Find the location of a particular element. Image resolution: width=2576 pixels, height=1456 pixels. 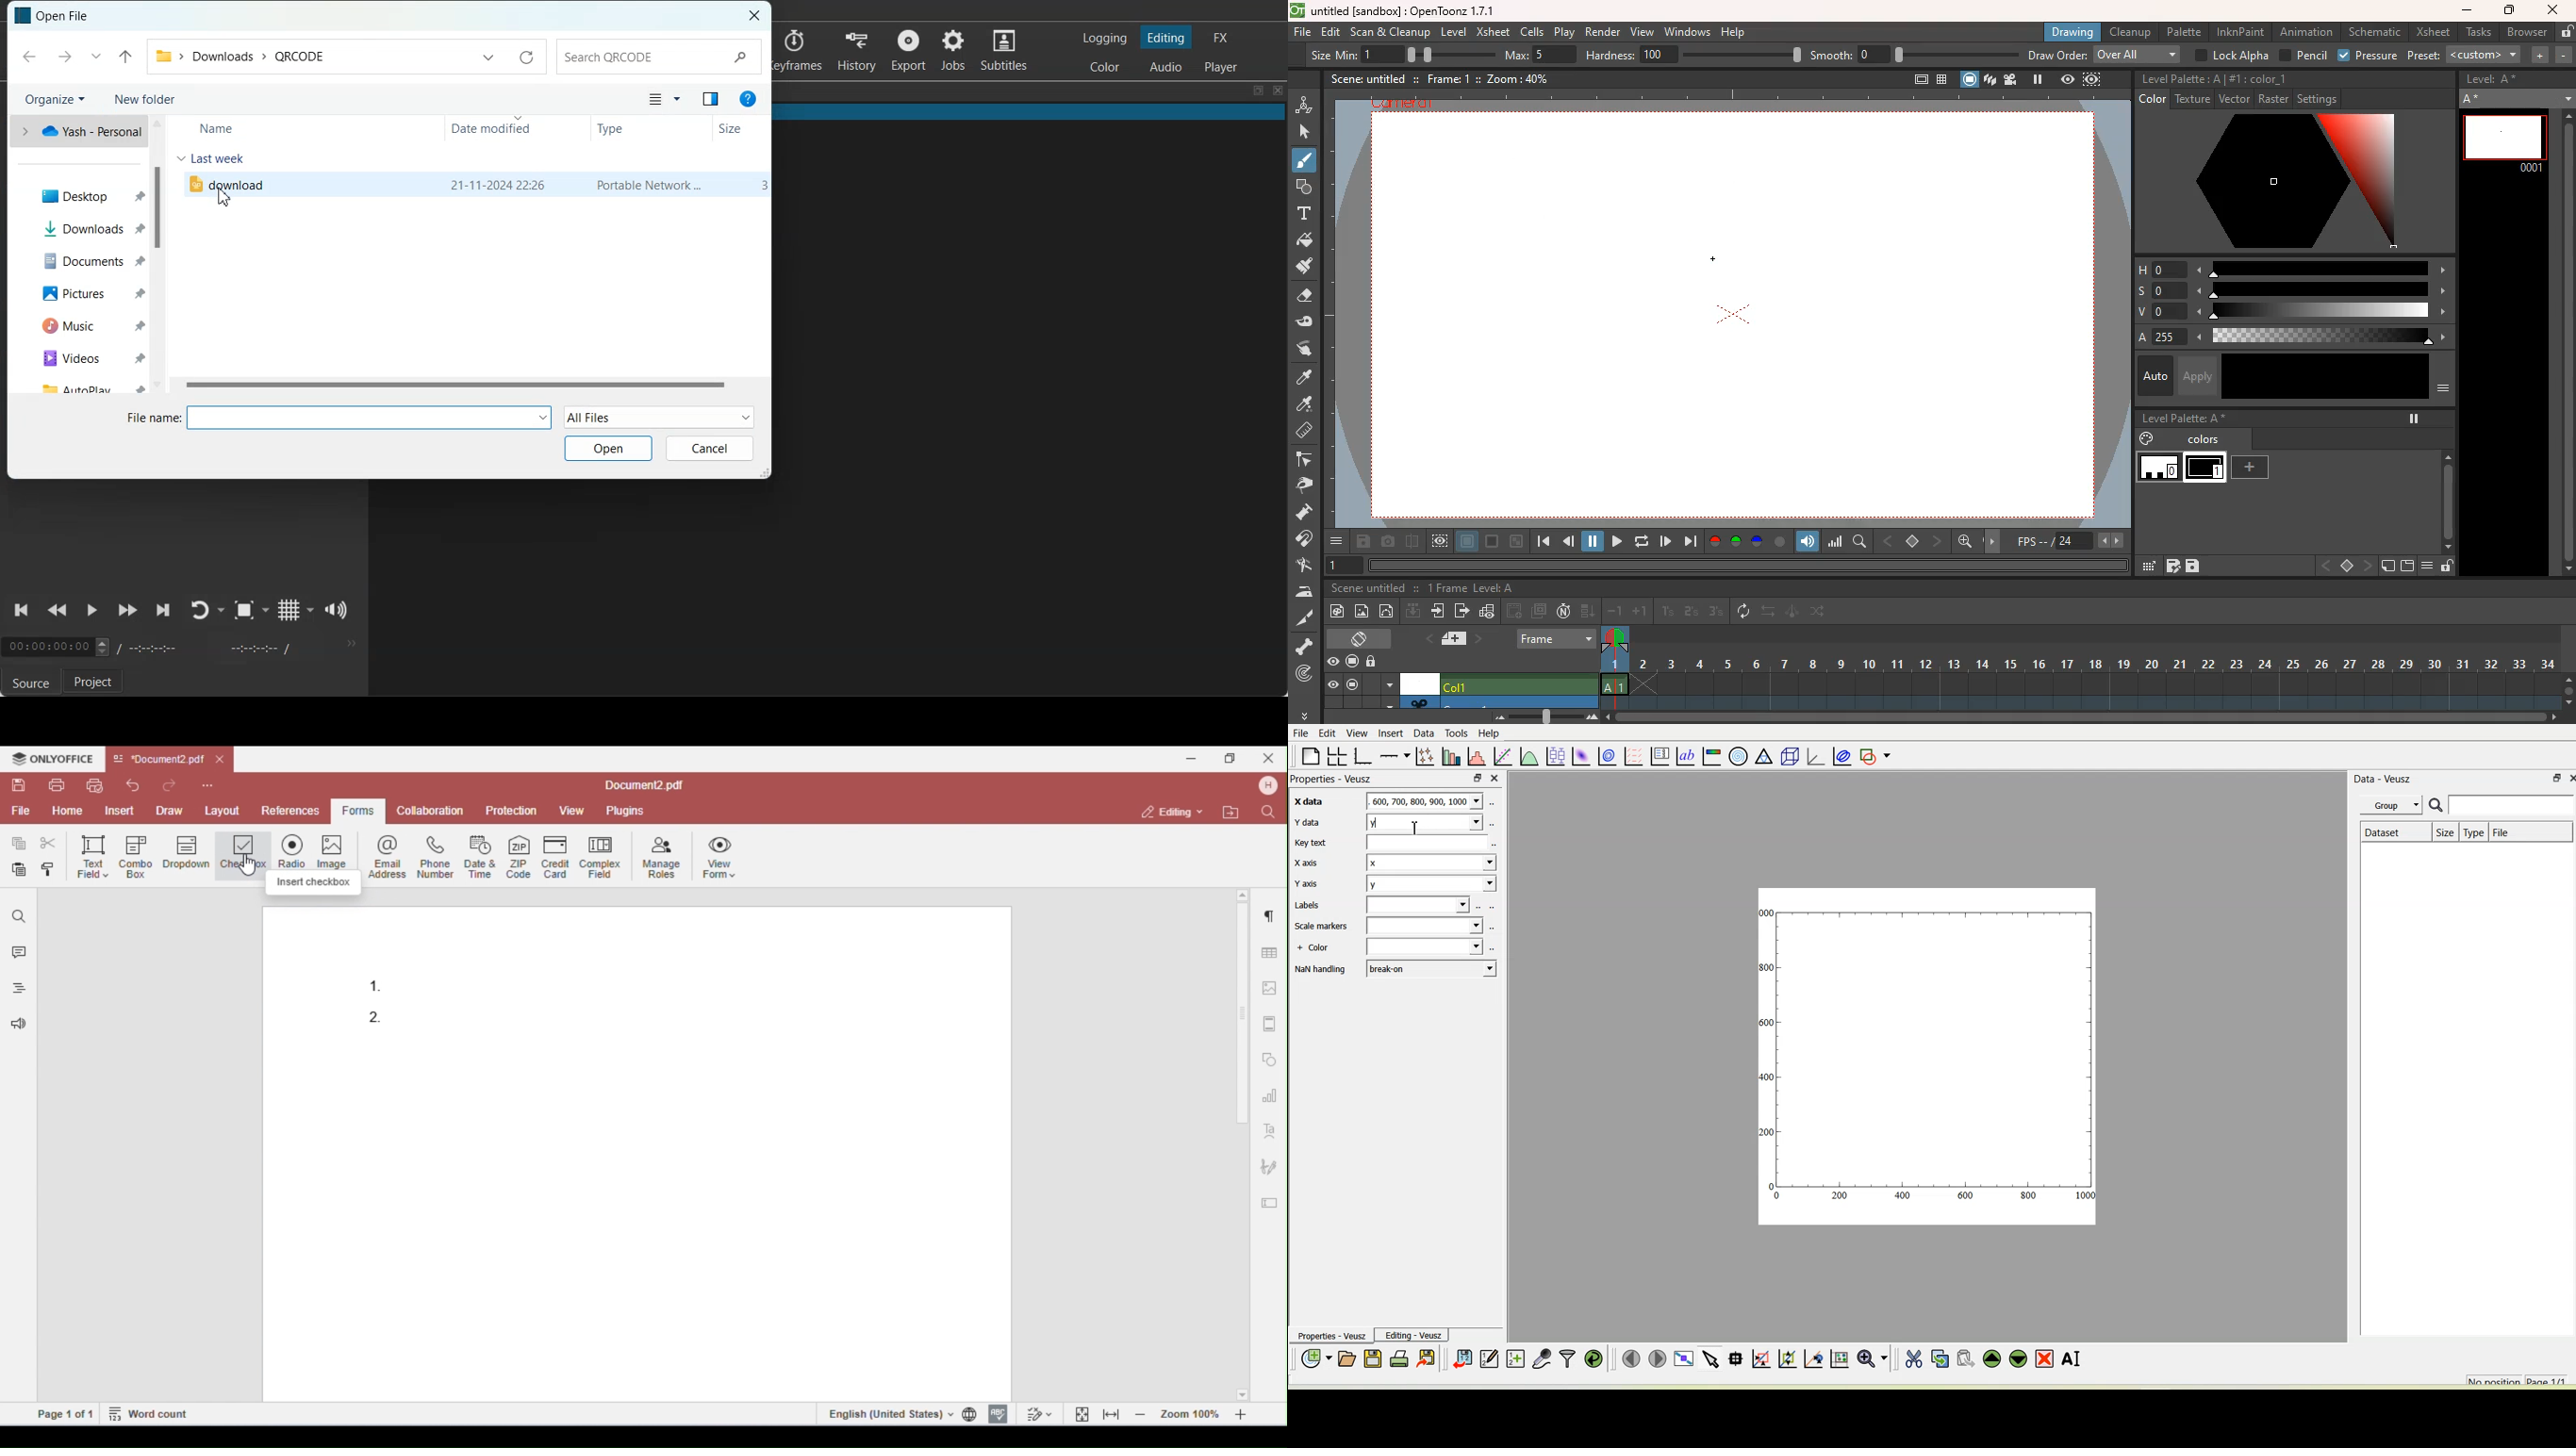

Y data is located at coordinates (1311, 824).